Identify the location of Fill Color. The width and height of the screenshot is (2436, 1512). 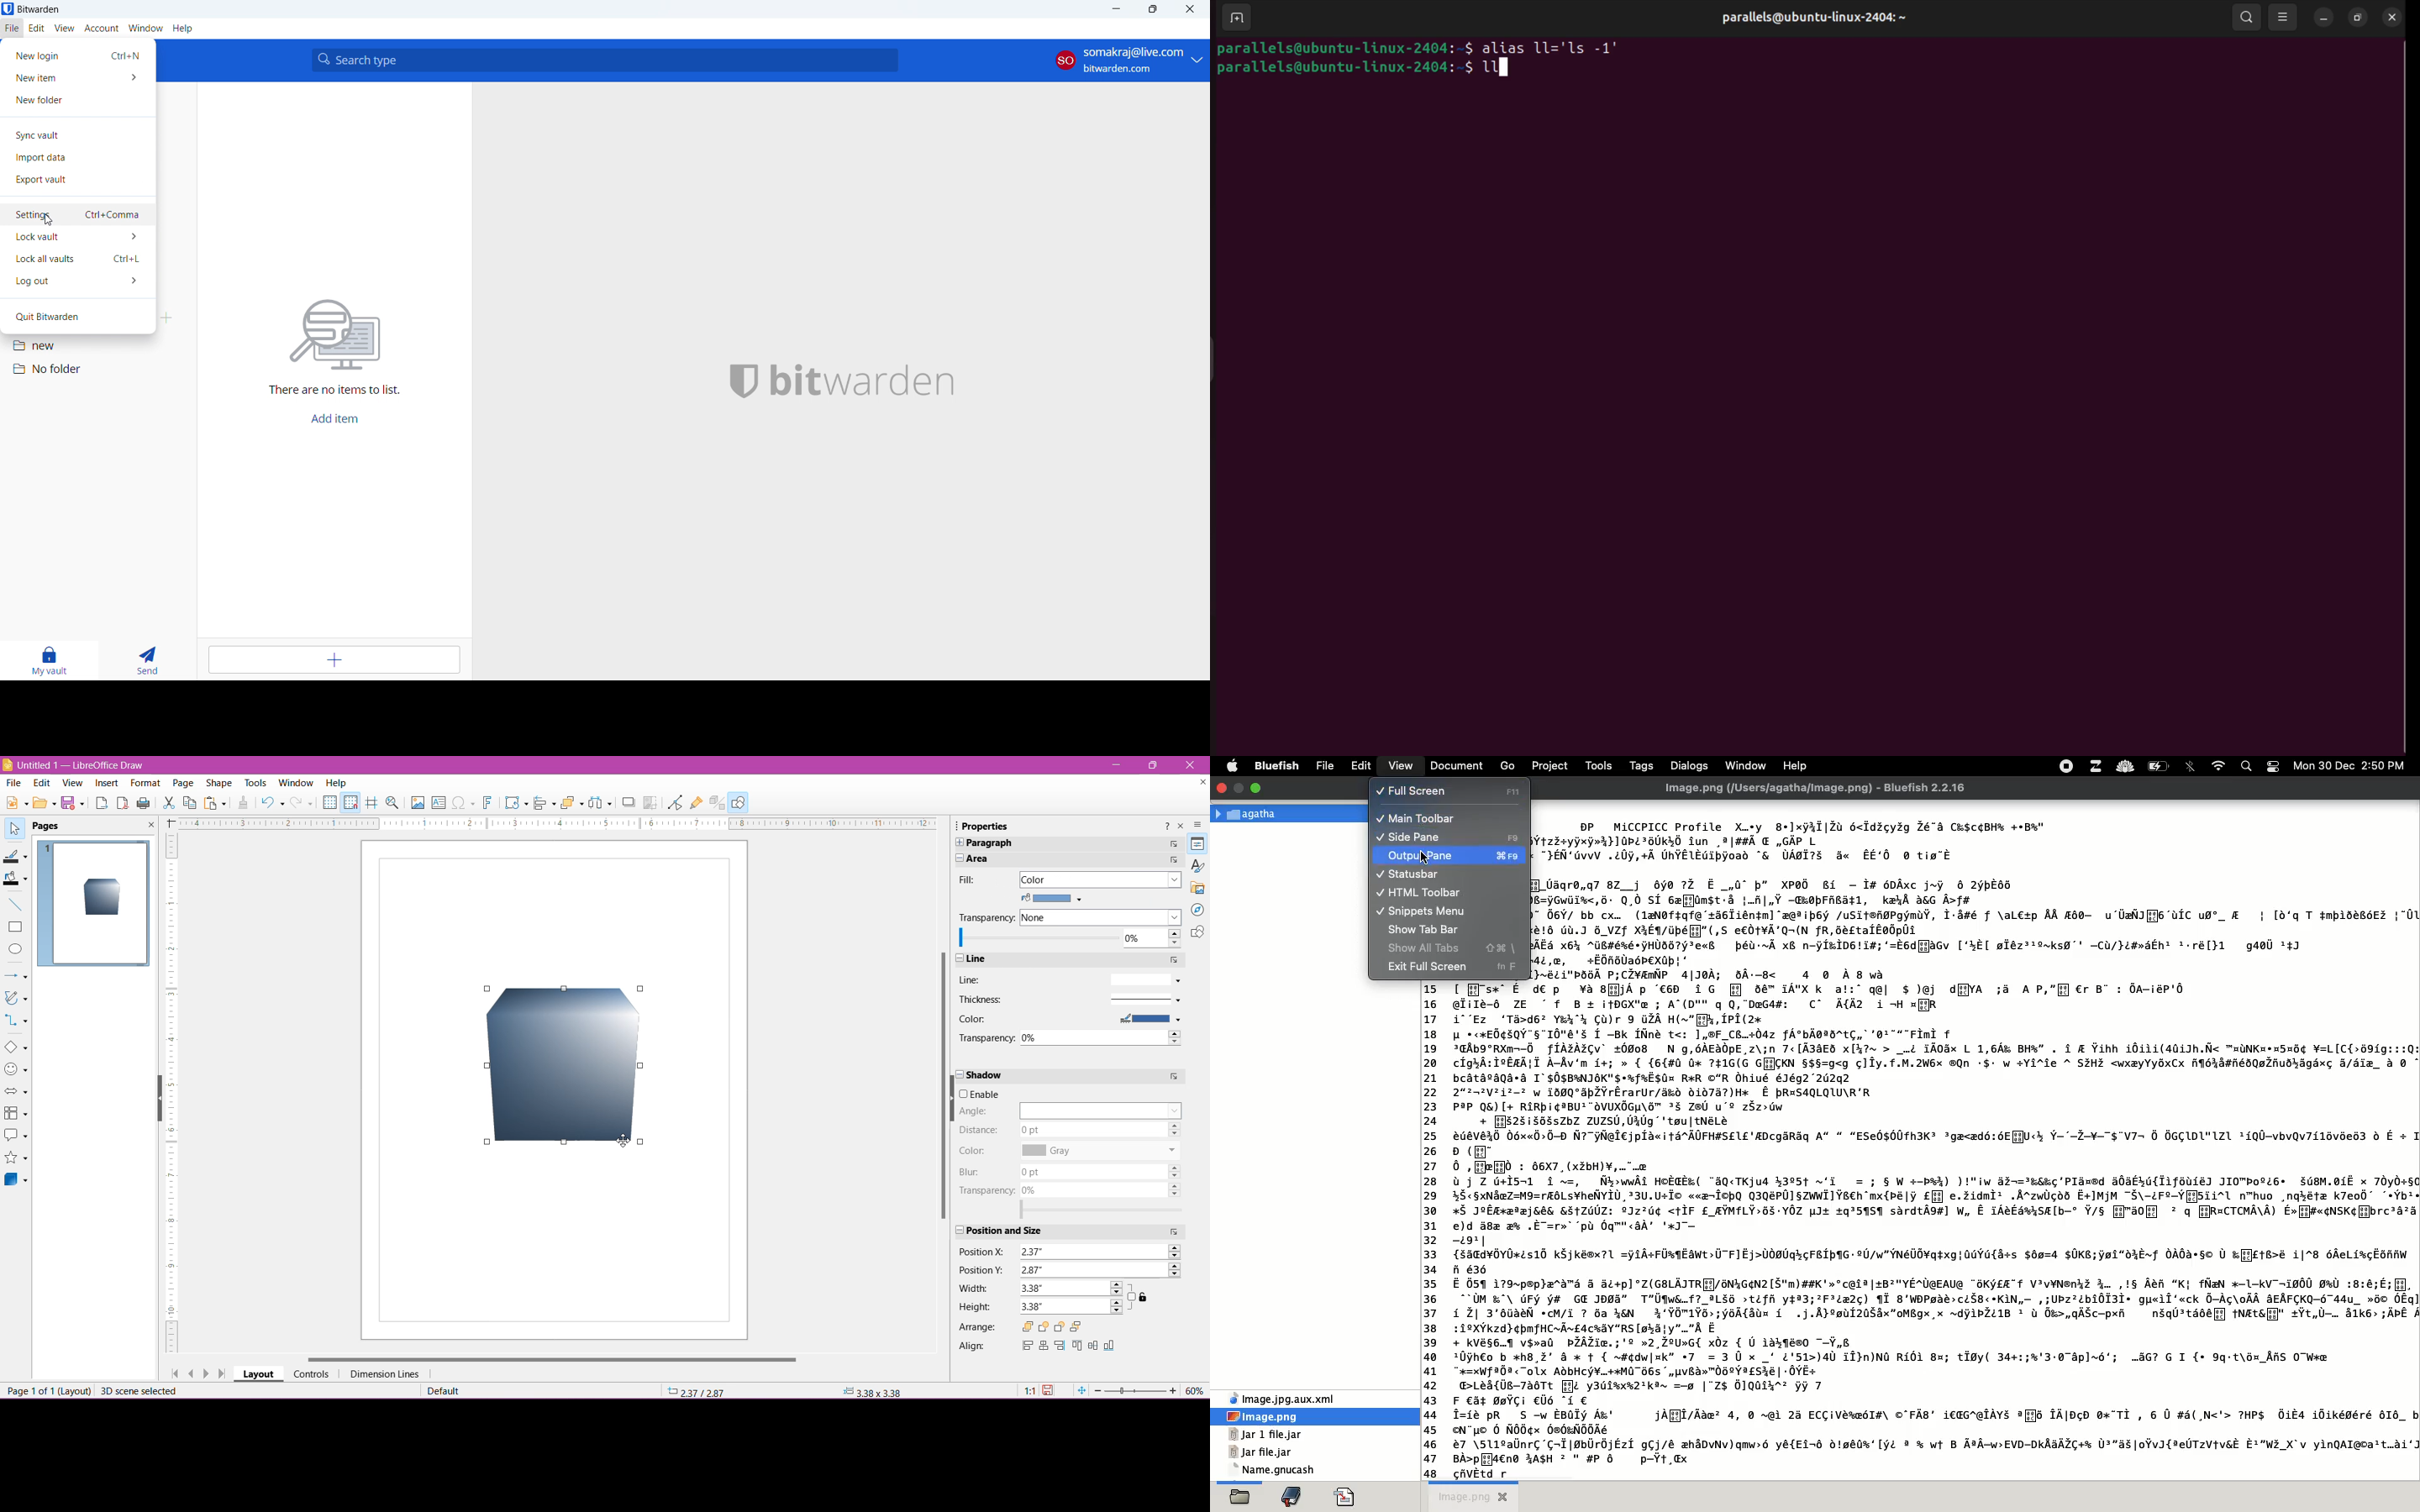
(15, 879).